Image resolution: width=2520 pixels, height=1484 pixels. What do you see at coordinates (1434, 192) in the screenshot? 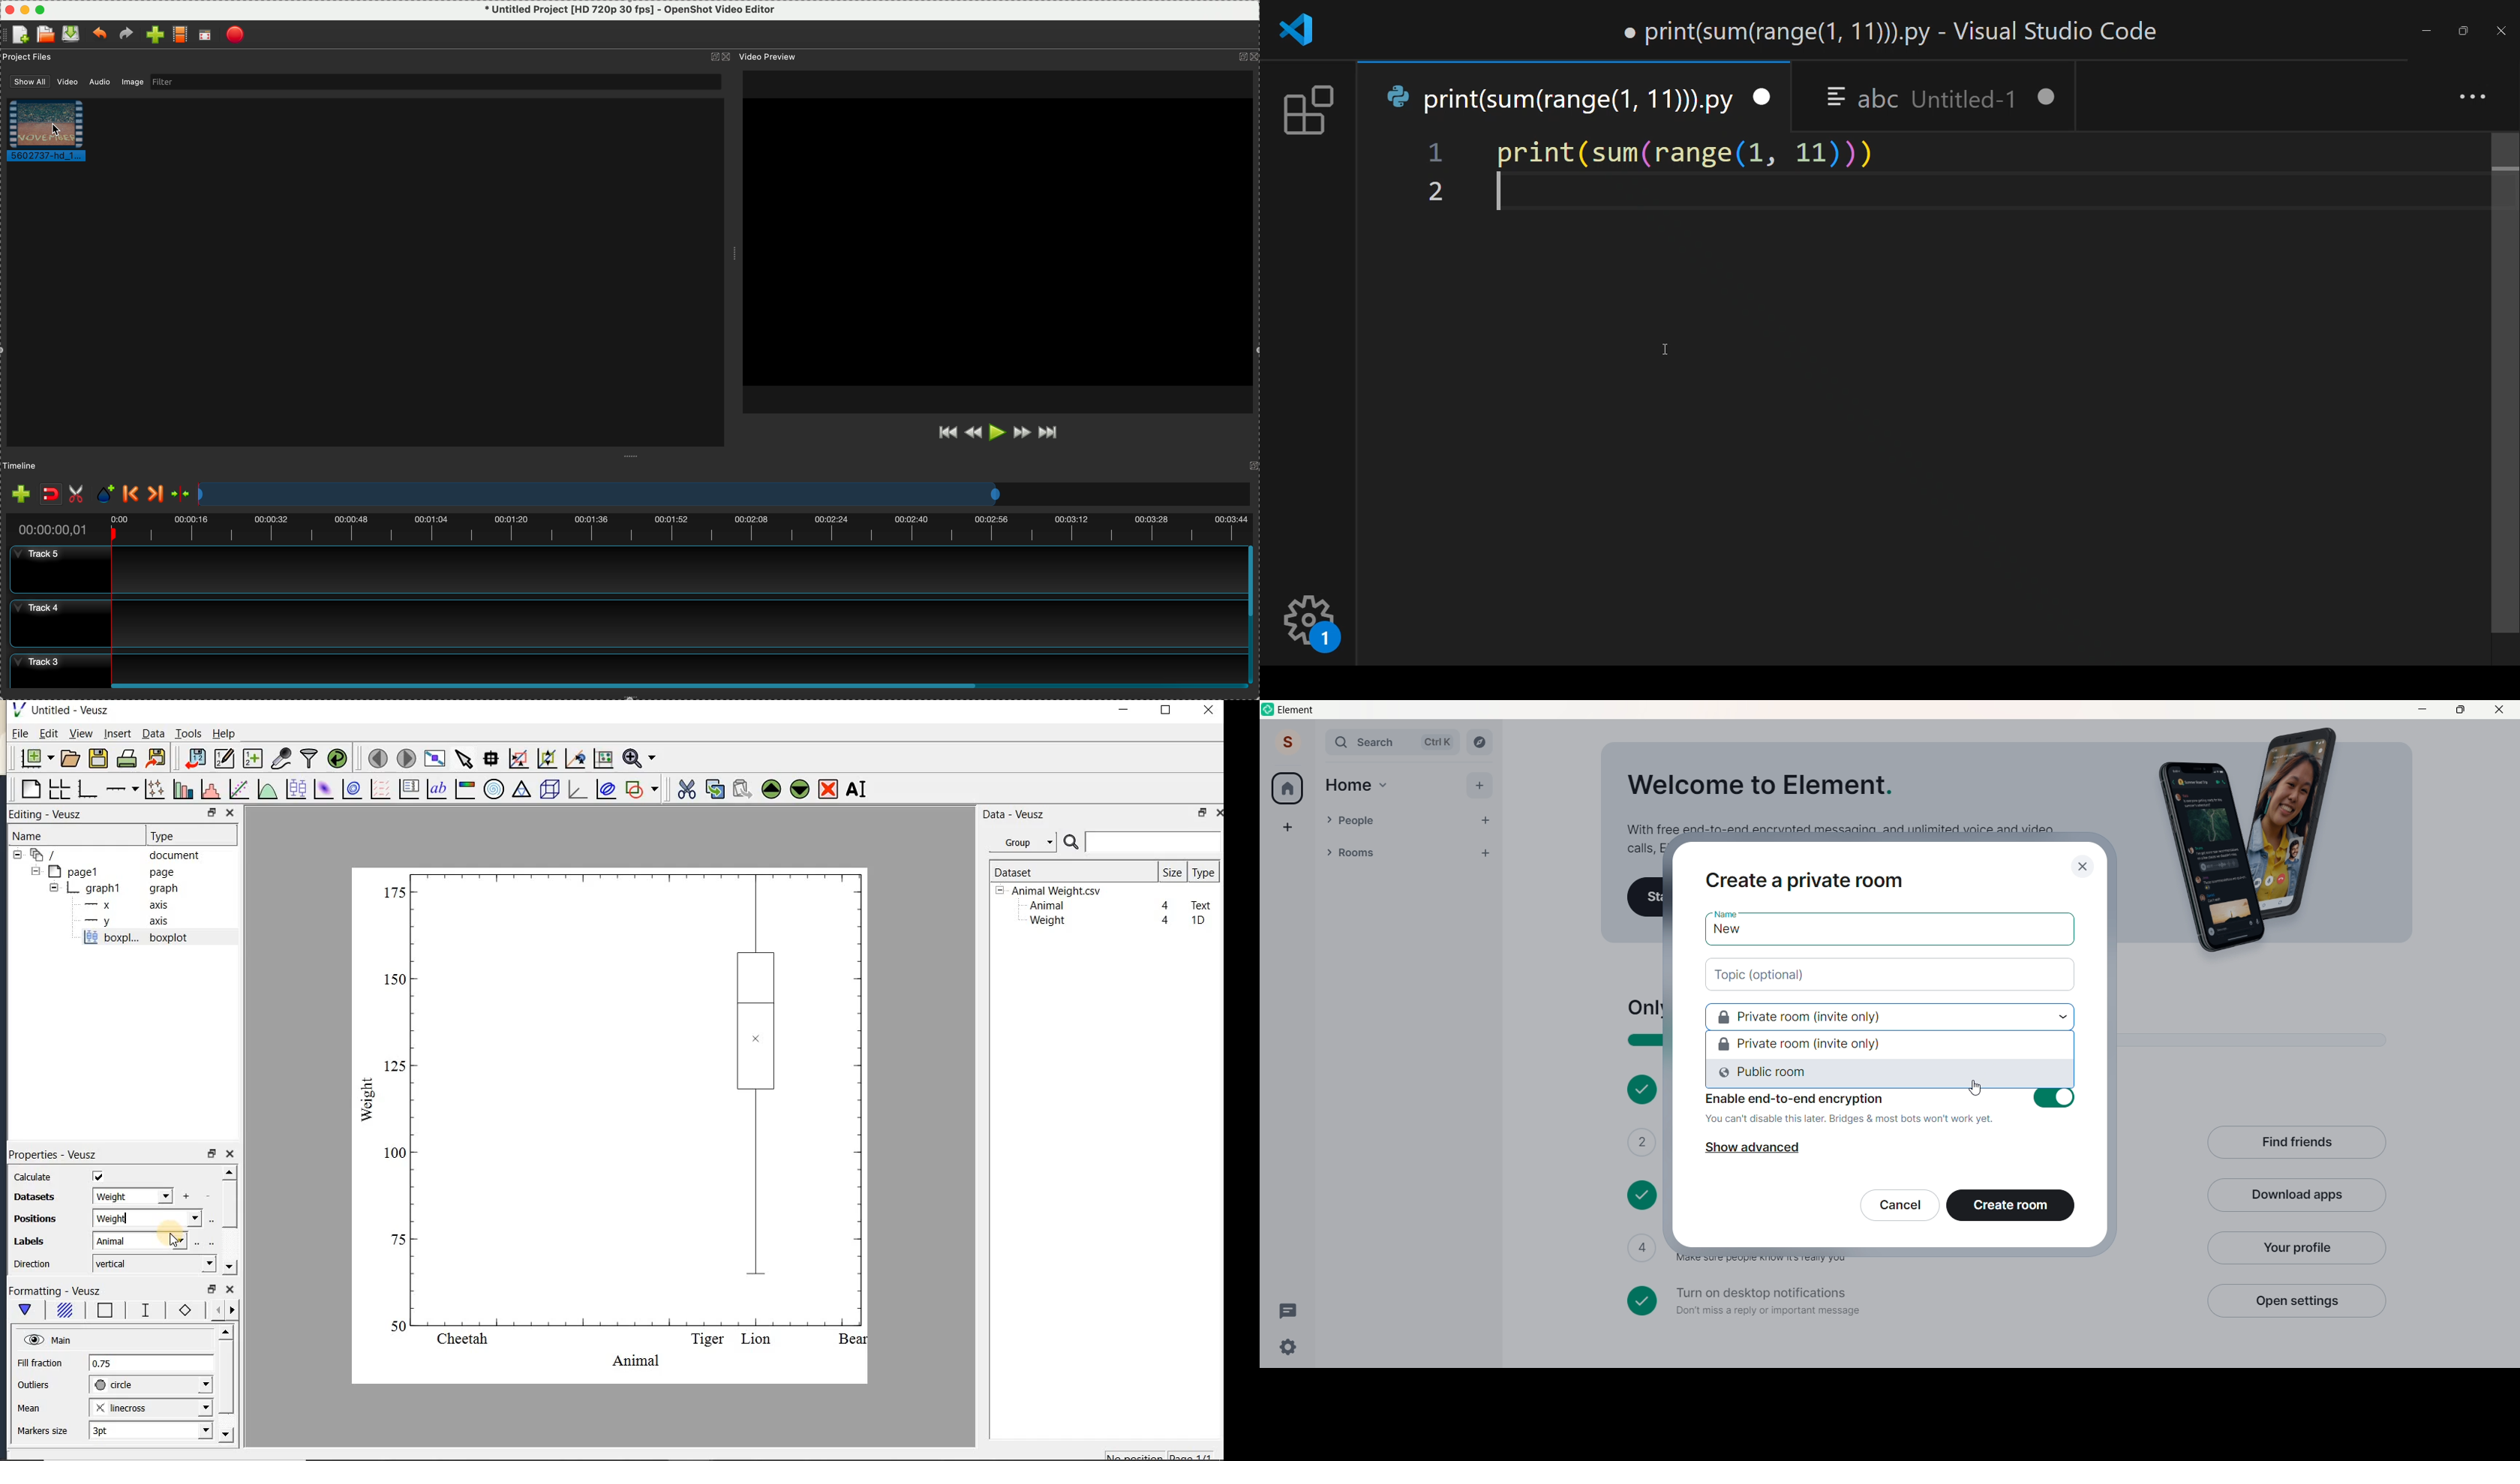
I see `2` at bounding box center [1434, 192].